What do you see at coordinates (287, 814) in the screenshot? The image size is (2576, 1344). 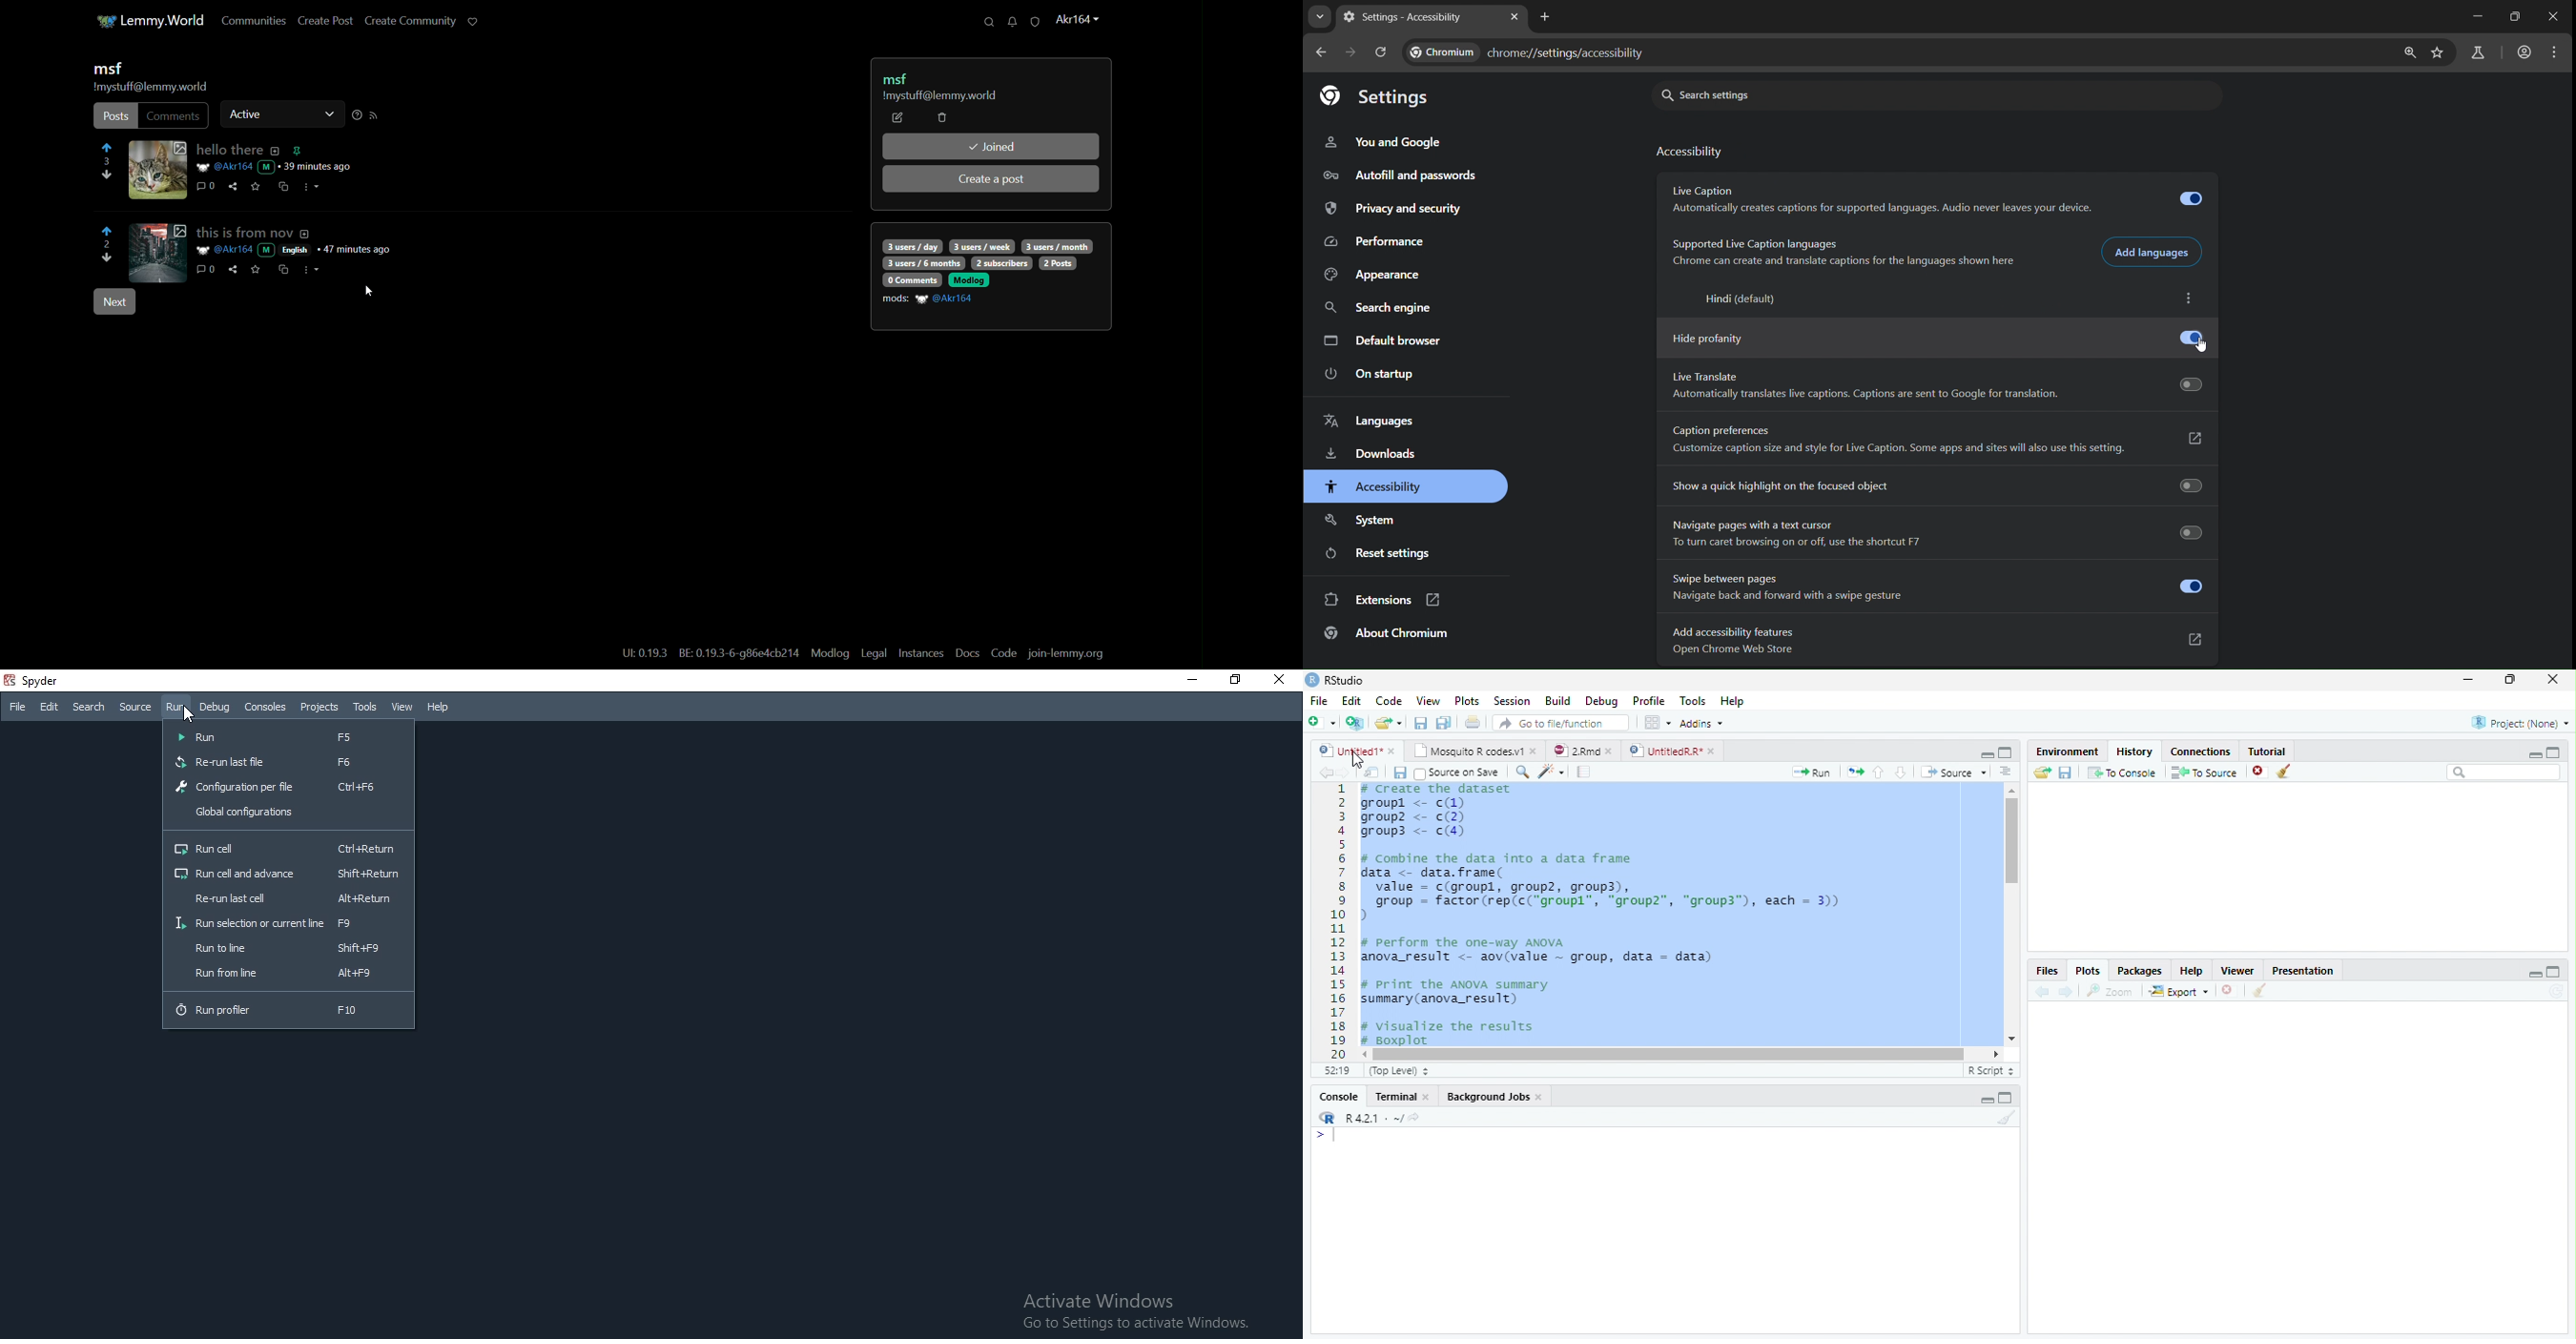 I see `global configurations` at bounding box center [287, 814].